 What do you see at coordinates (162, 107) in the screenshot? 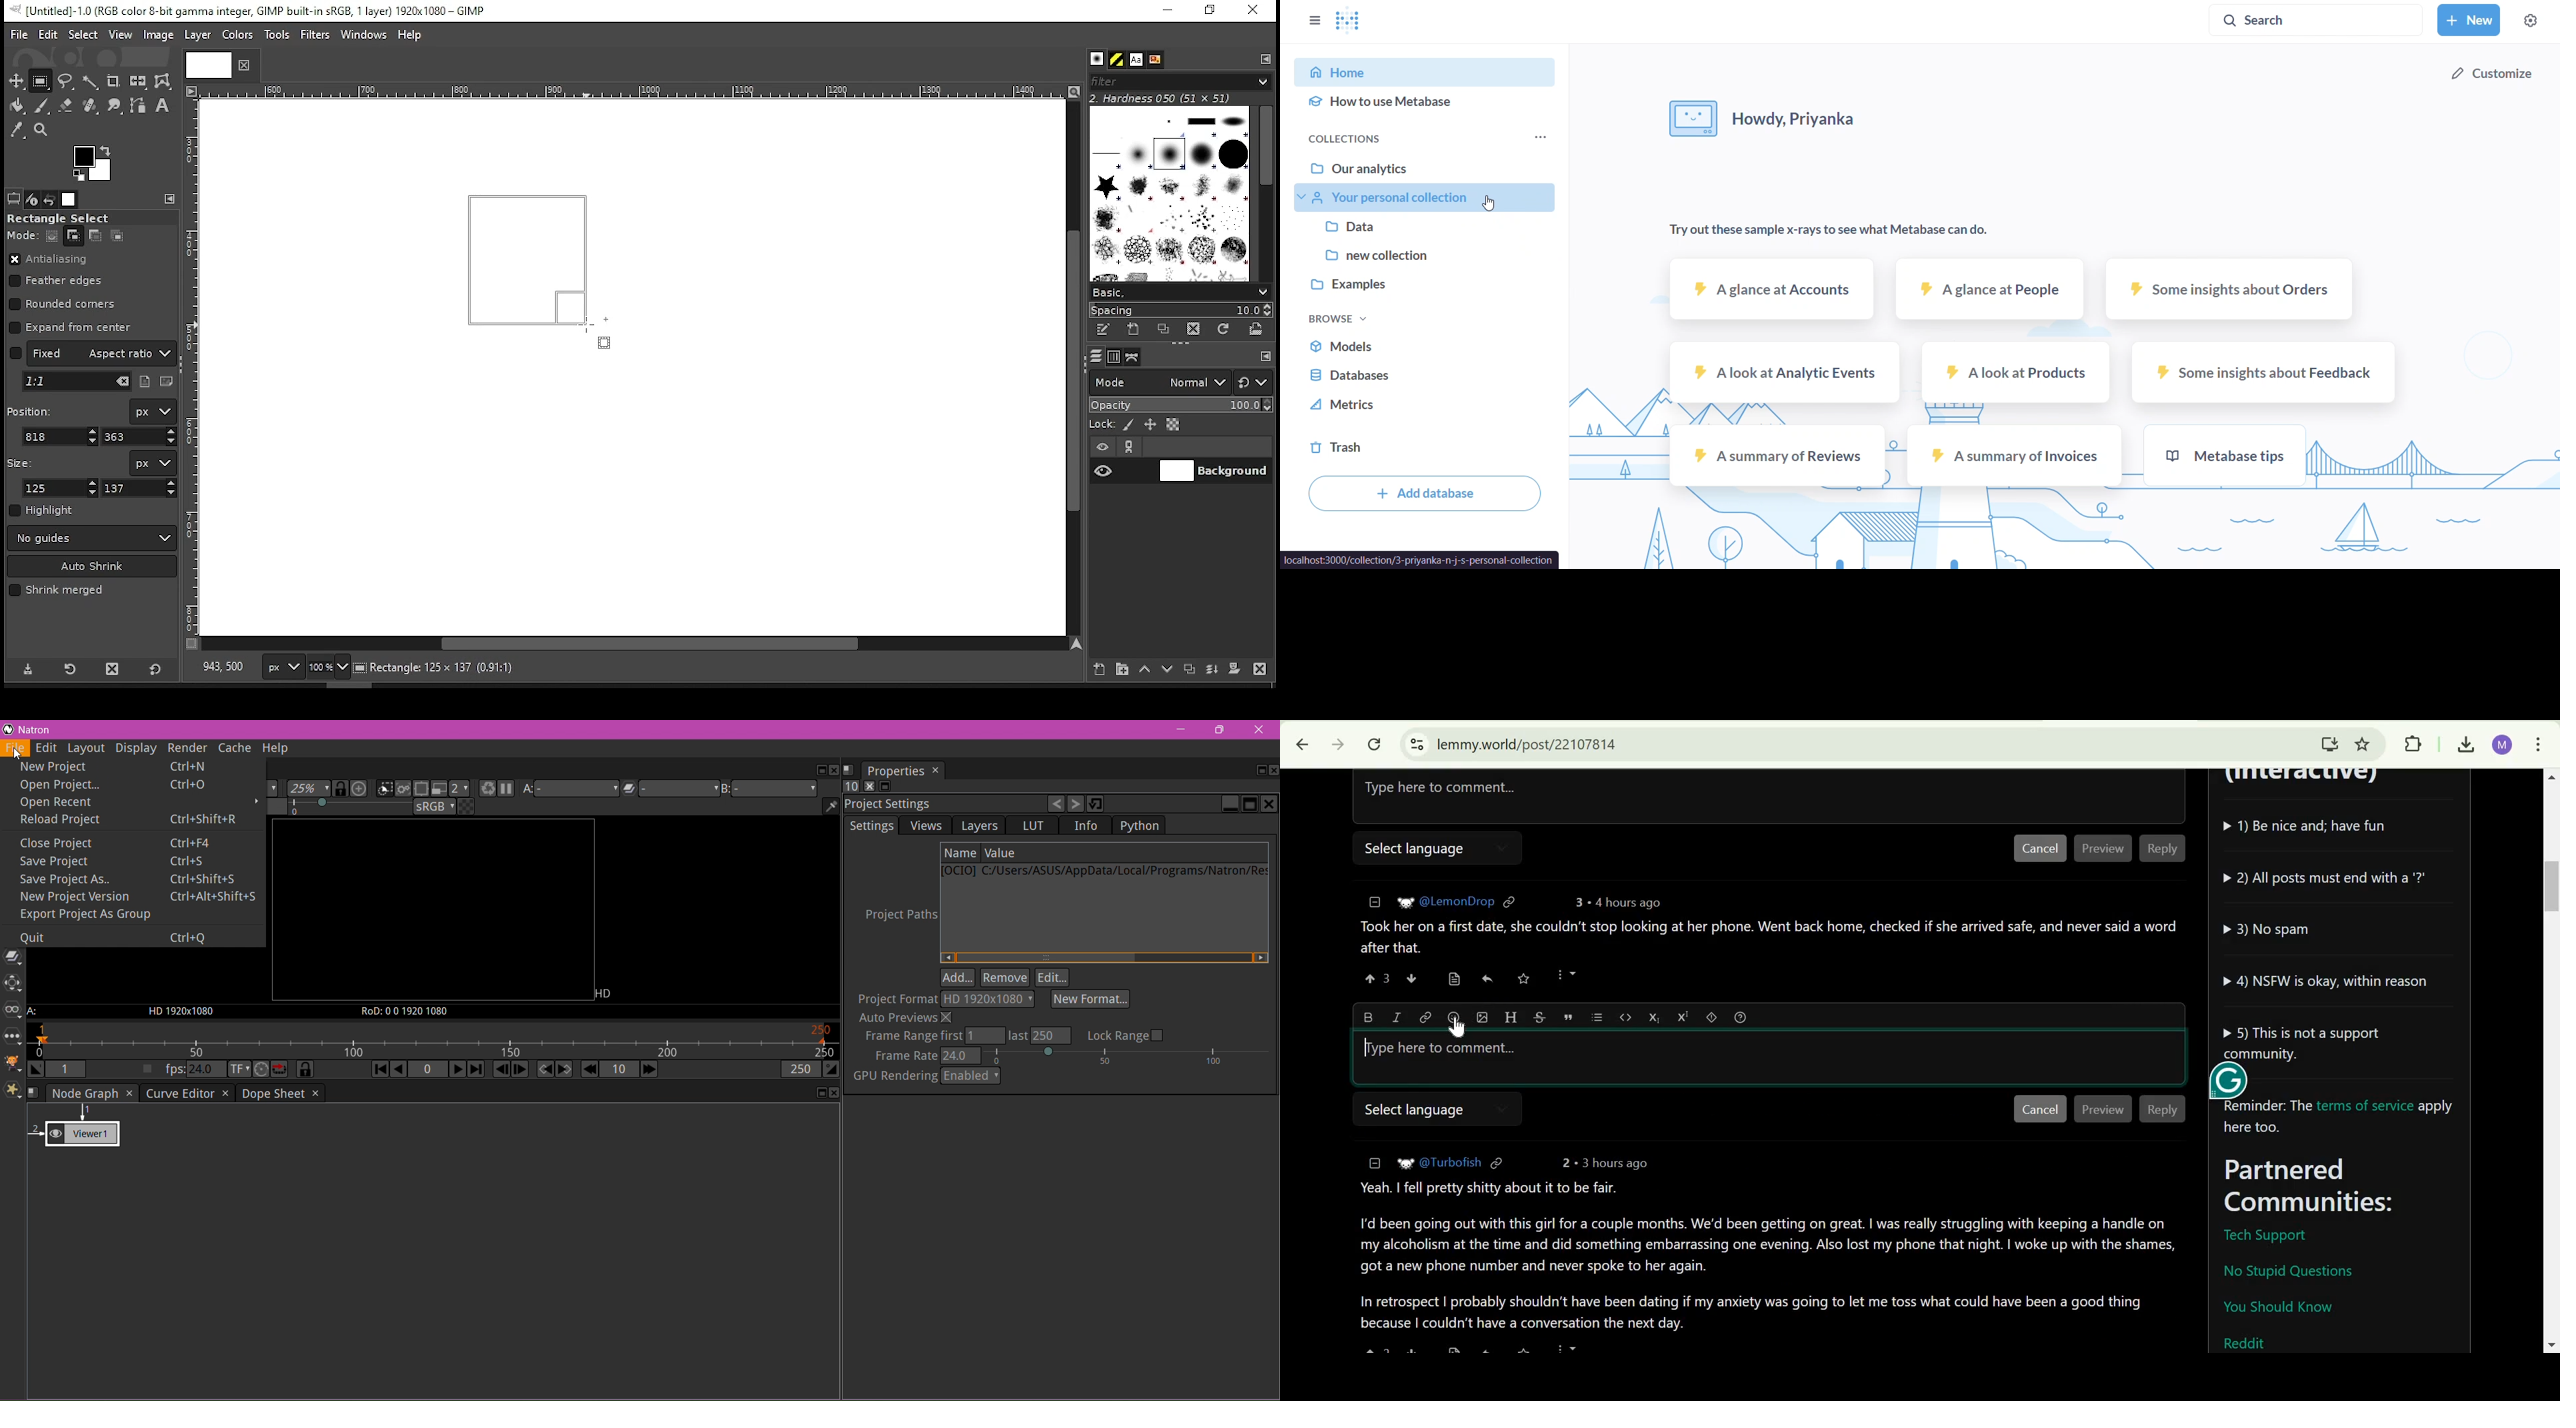
I see `text tool` at bounding box center [162, 107].